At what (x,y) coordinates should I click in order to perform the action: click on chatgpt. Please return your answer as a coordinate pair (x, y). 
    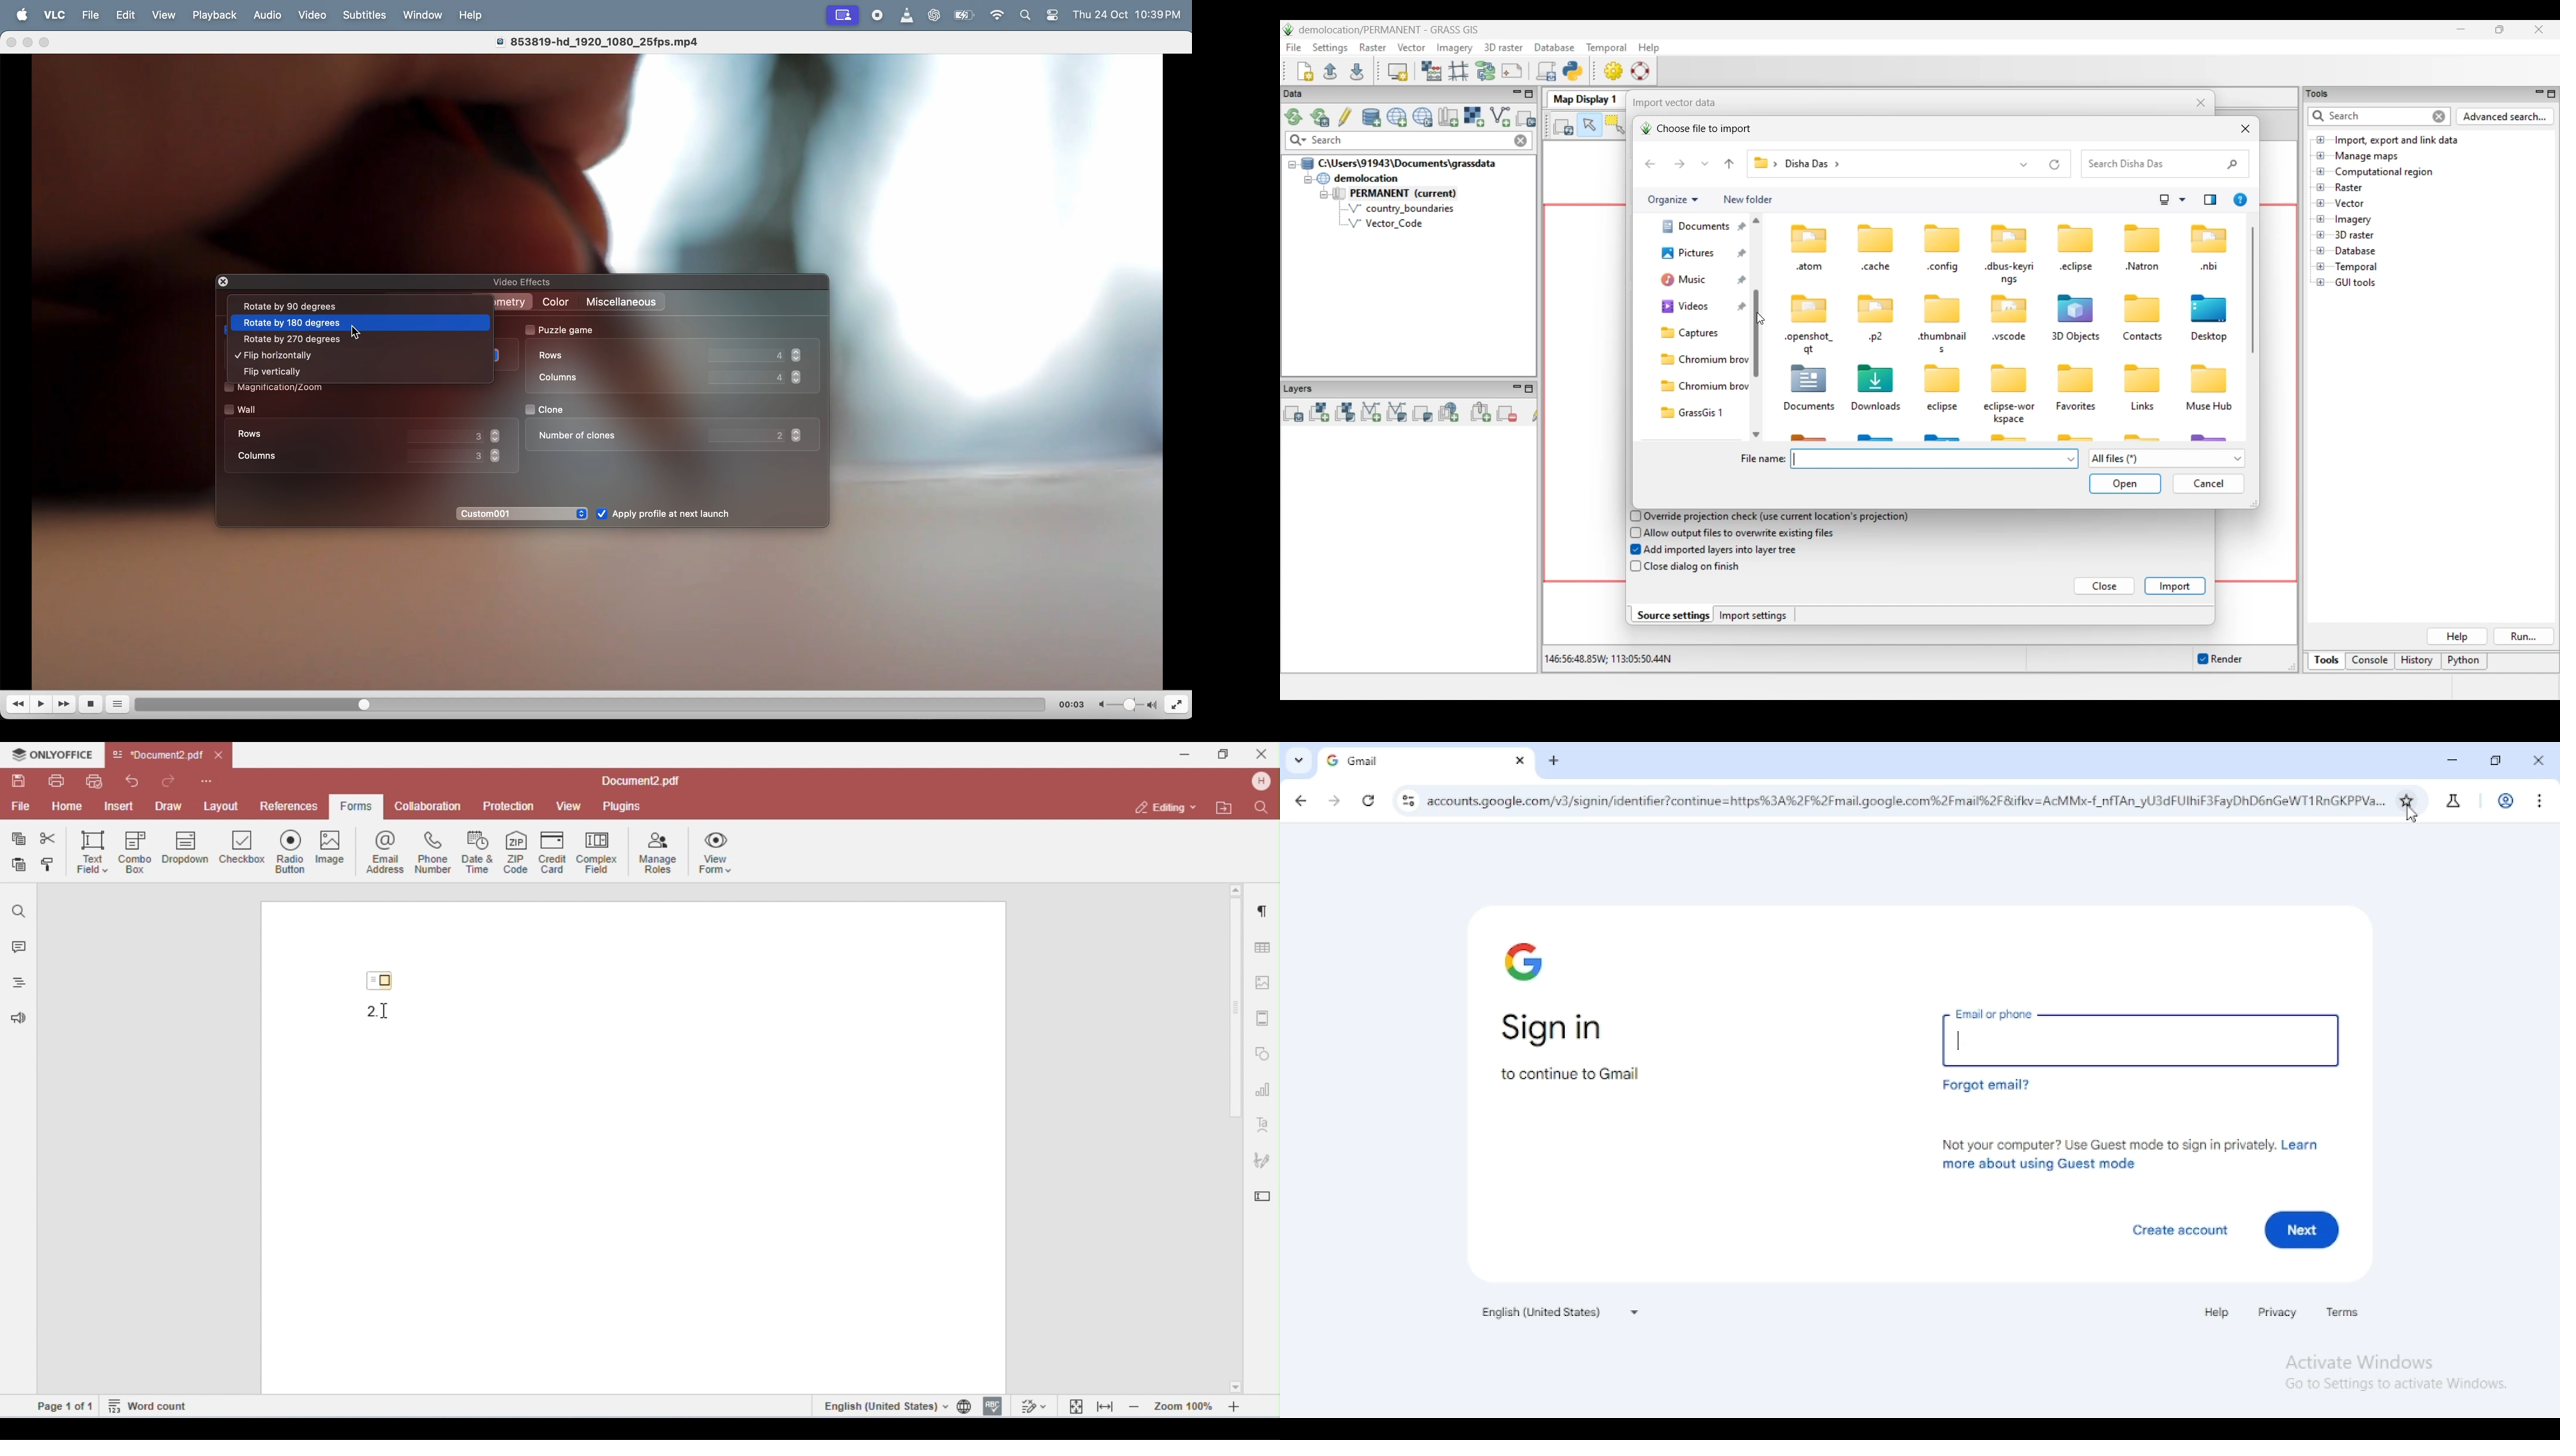
    Looking at the image, I should click on (937, 16).